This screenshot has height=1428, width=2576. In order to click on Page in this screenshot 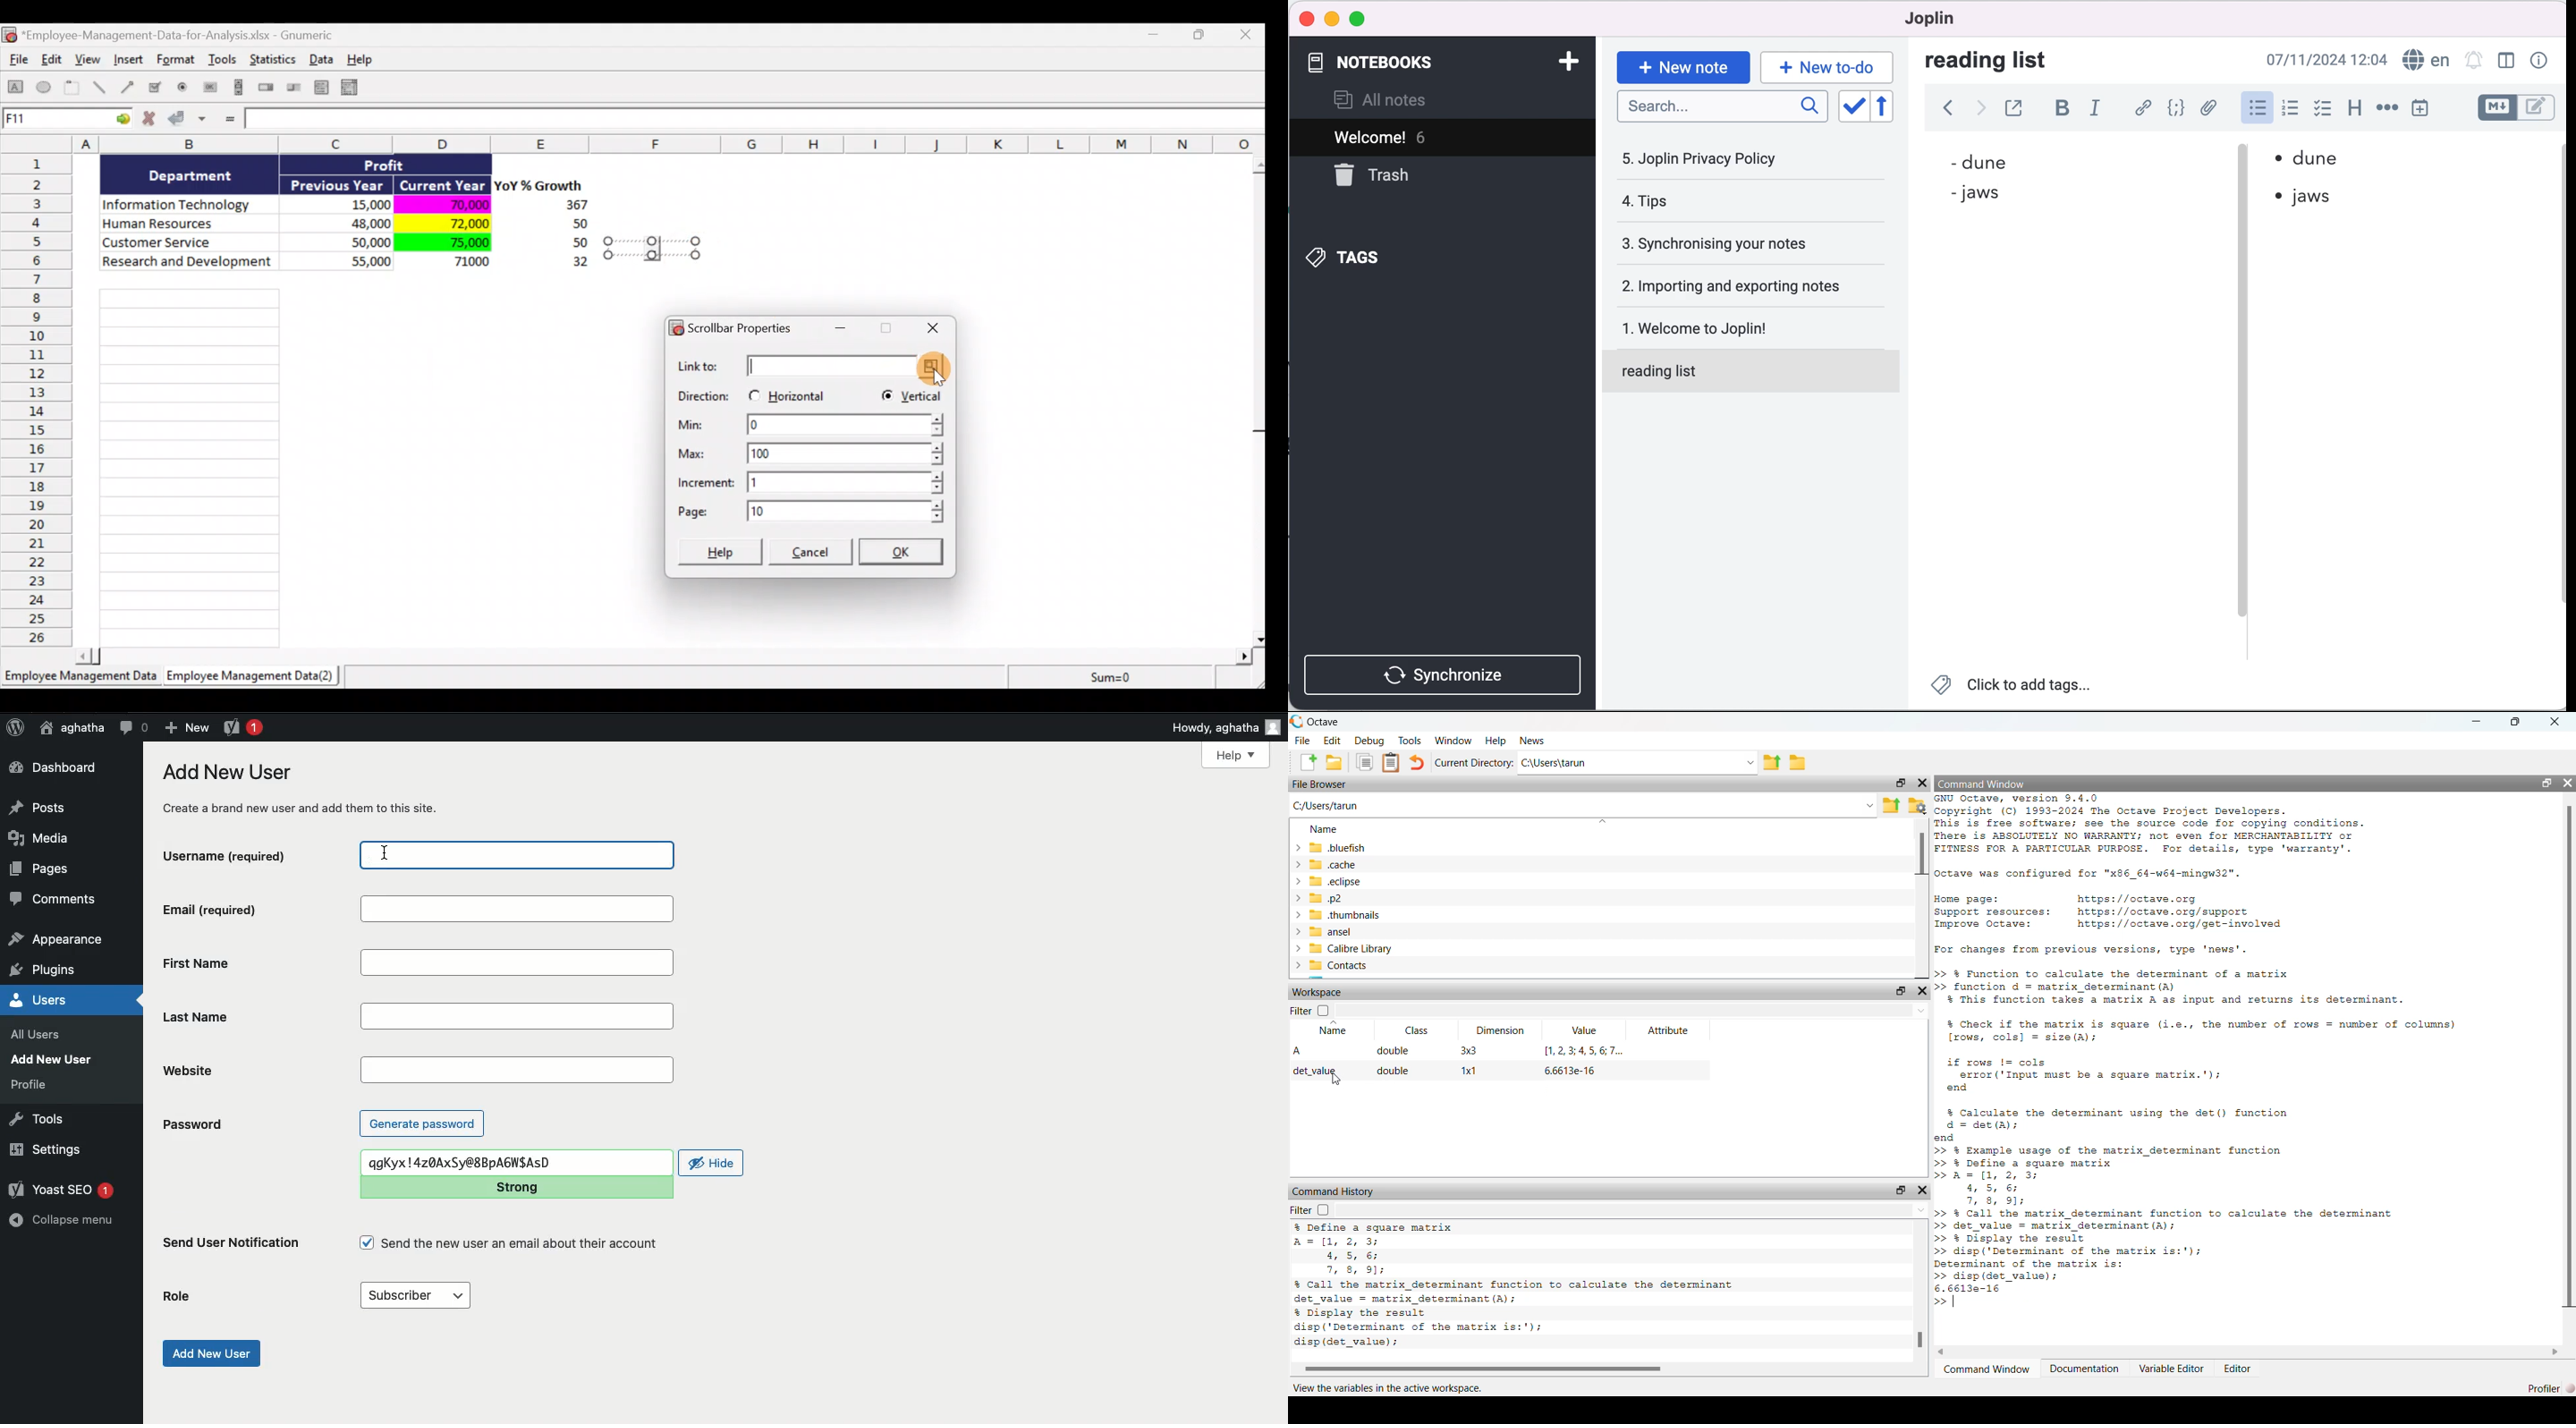, I will do `click(808, 511)`.